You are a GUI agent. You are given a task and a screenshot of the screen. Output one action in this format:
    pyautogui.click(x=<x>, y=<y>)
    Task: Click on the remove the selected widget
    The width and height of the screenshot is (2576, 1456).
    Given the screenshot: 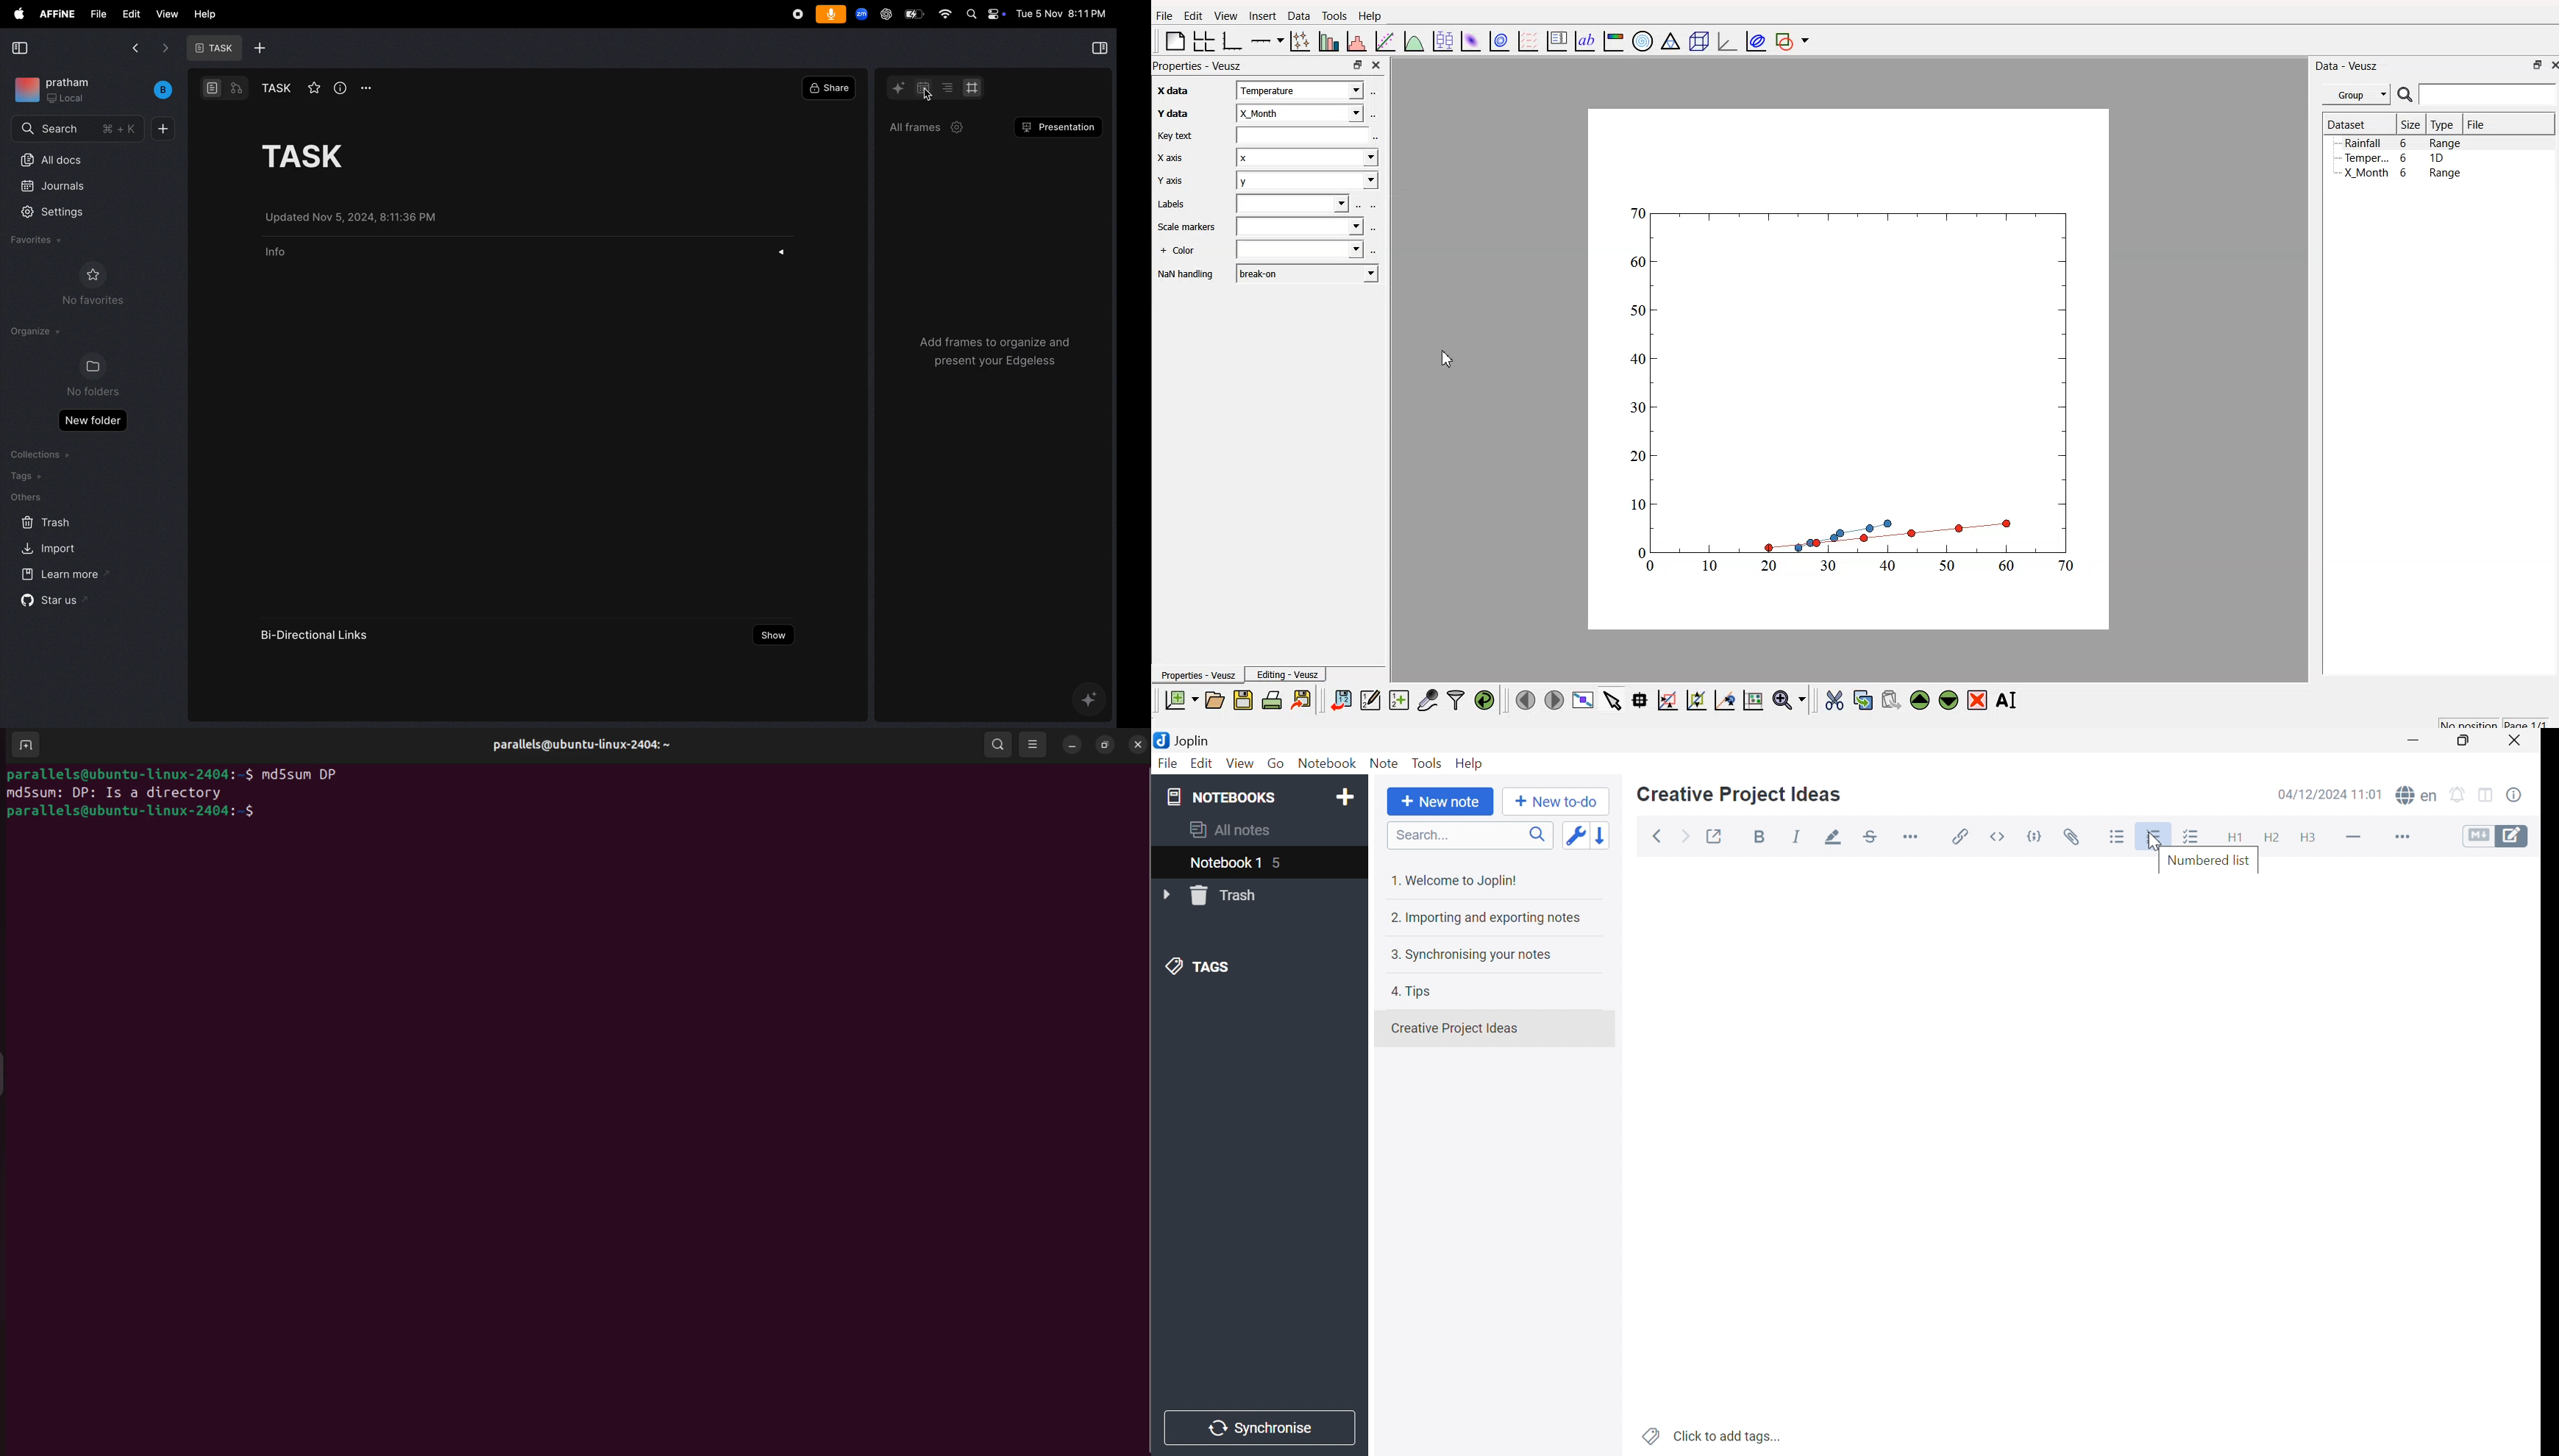 What is the action you would take?
    pyautogui.click(x=1978, y=700)
    